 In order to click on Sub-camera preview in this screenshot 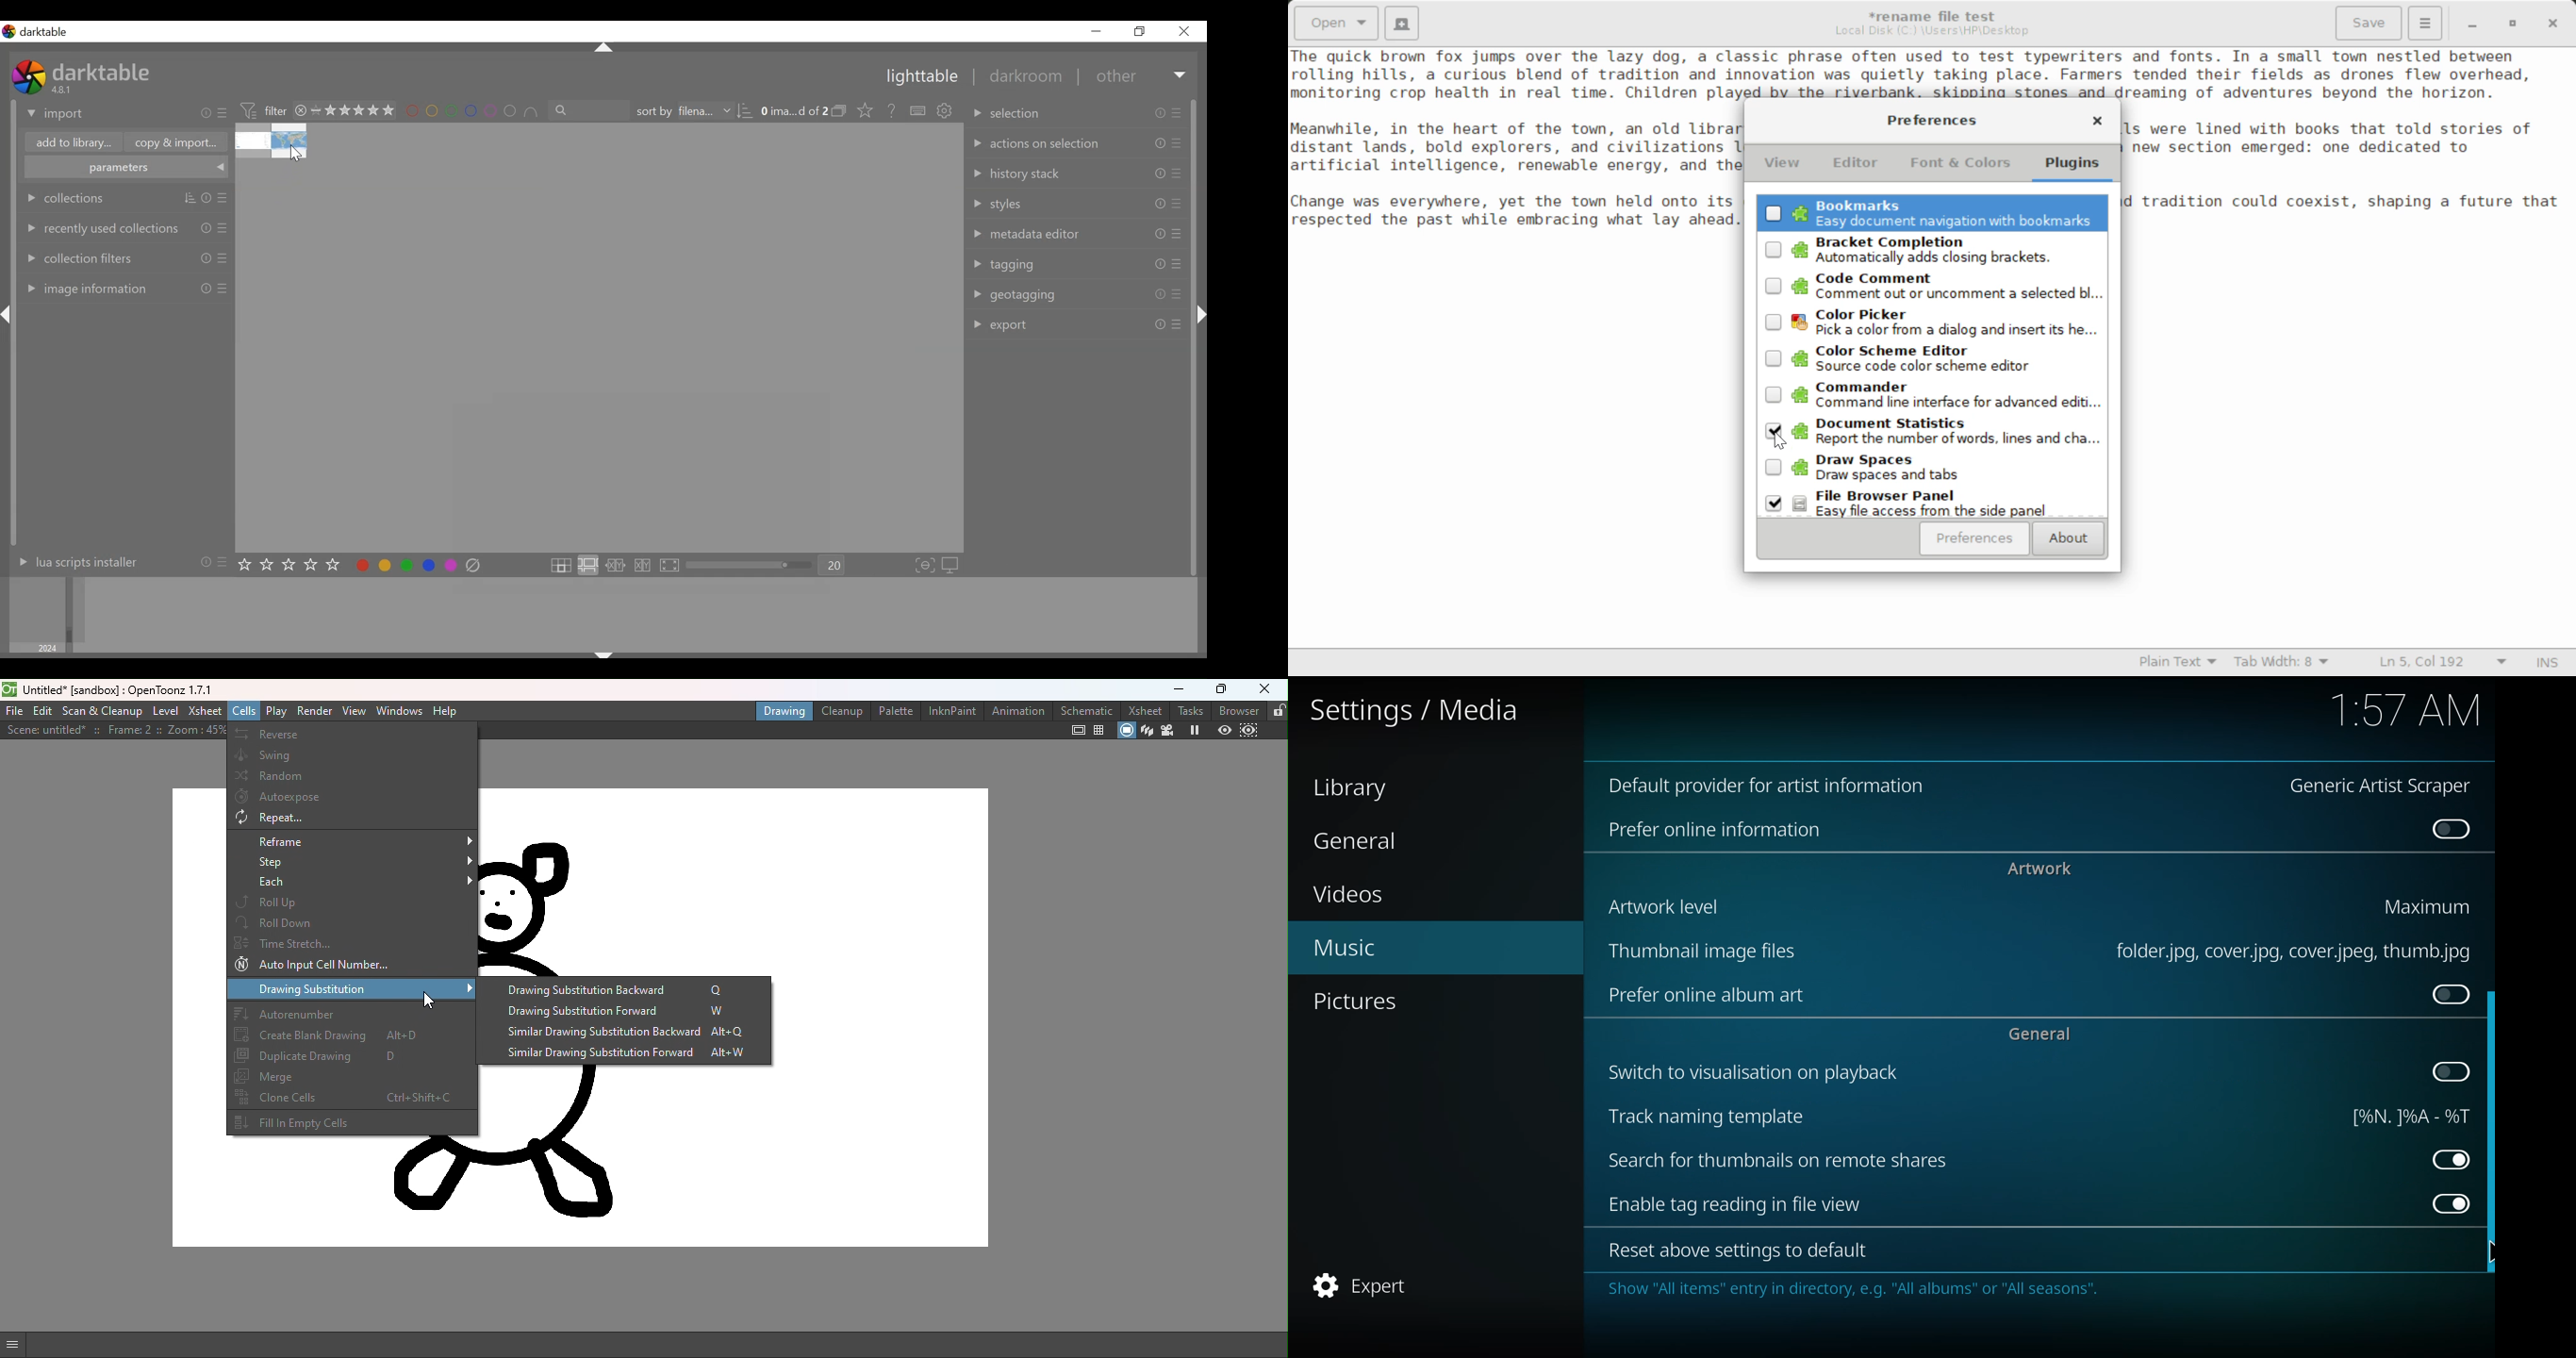, I will do `click(1249, 731)`.